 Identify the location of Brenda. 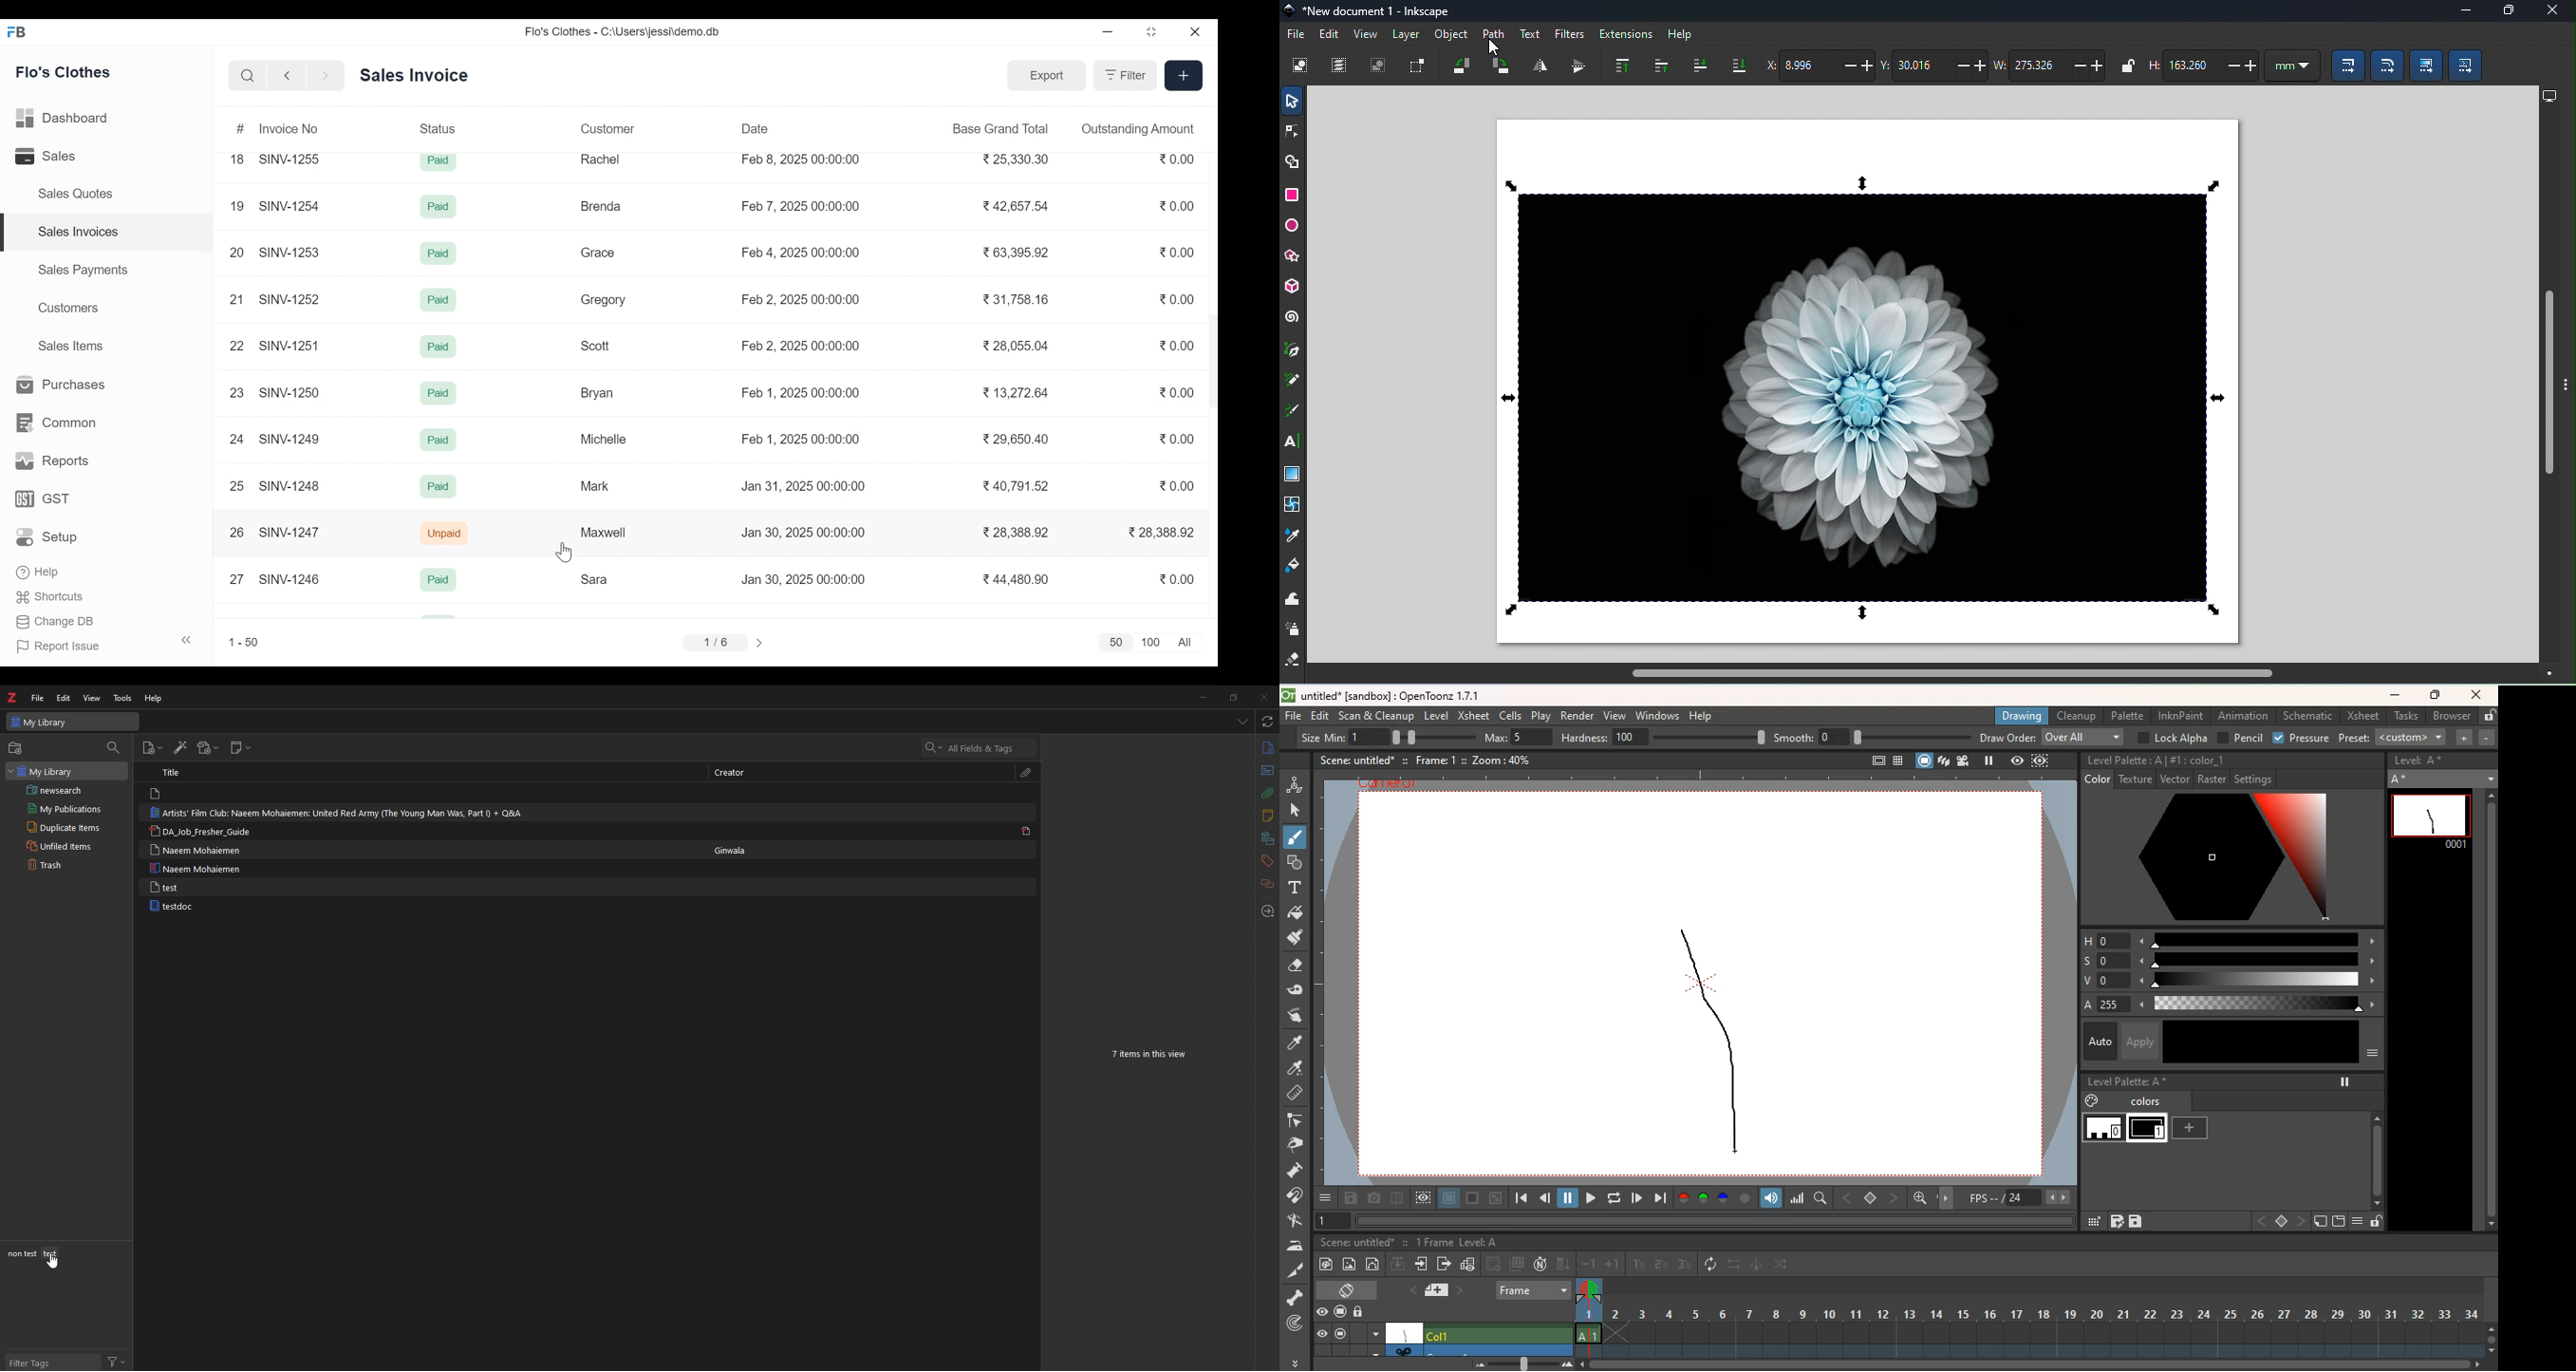
(600, 206).